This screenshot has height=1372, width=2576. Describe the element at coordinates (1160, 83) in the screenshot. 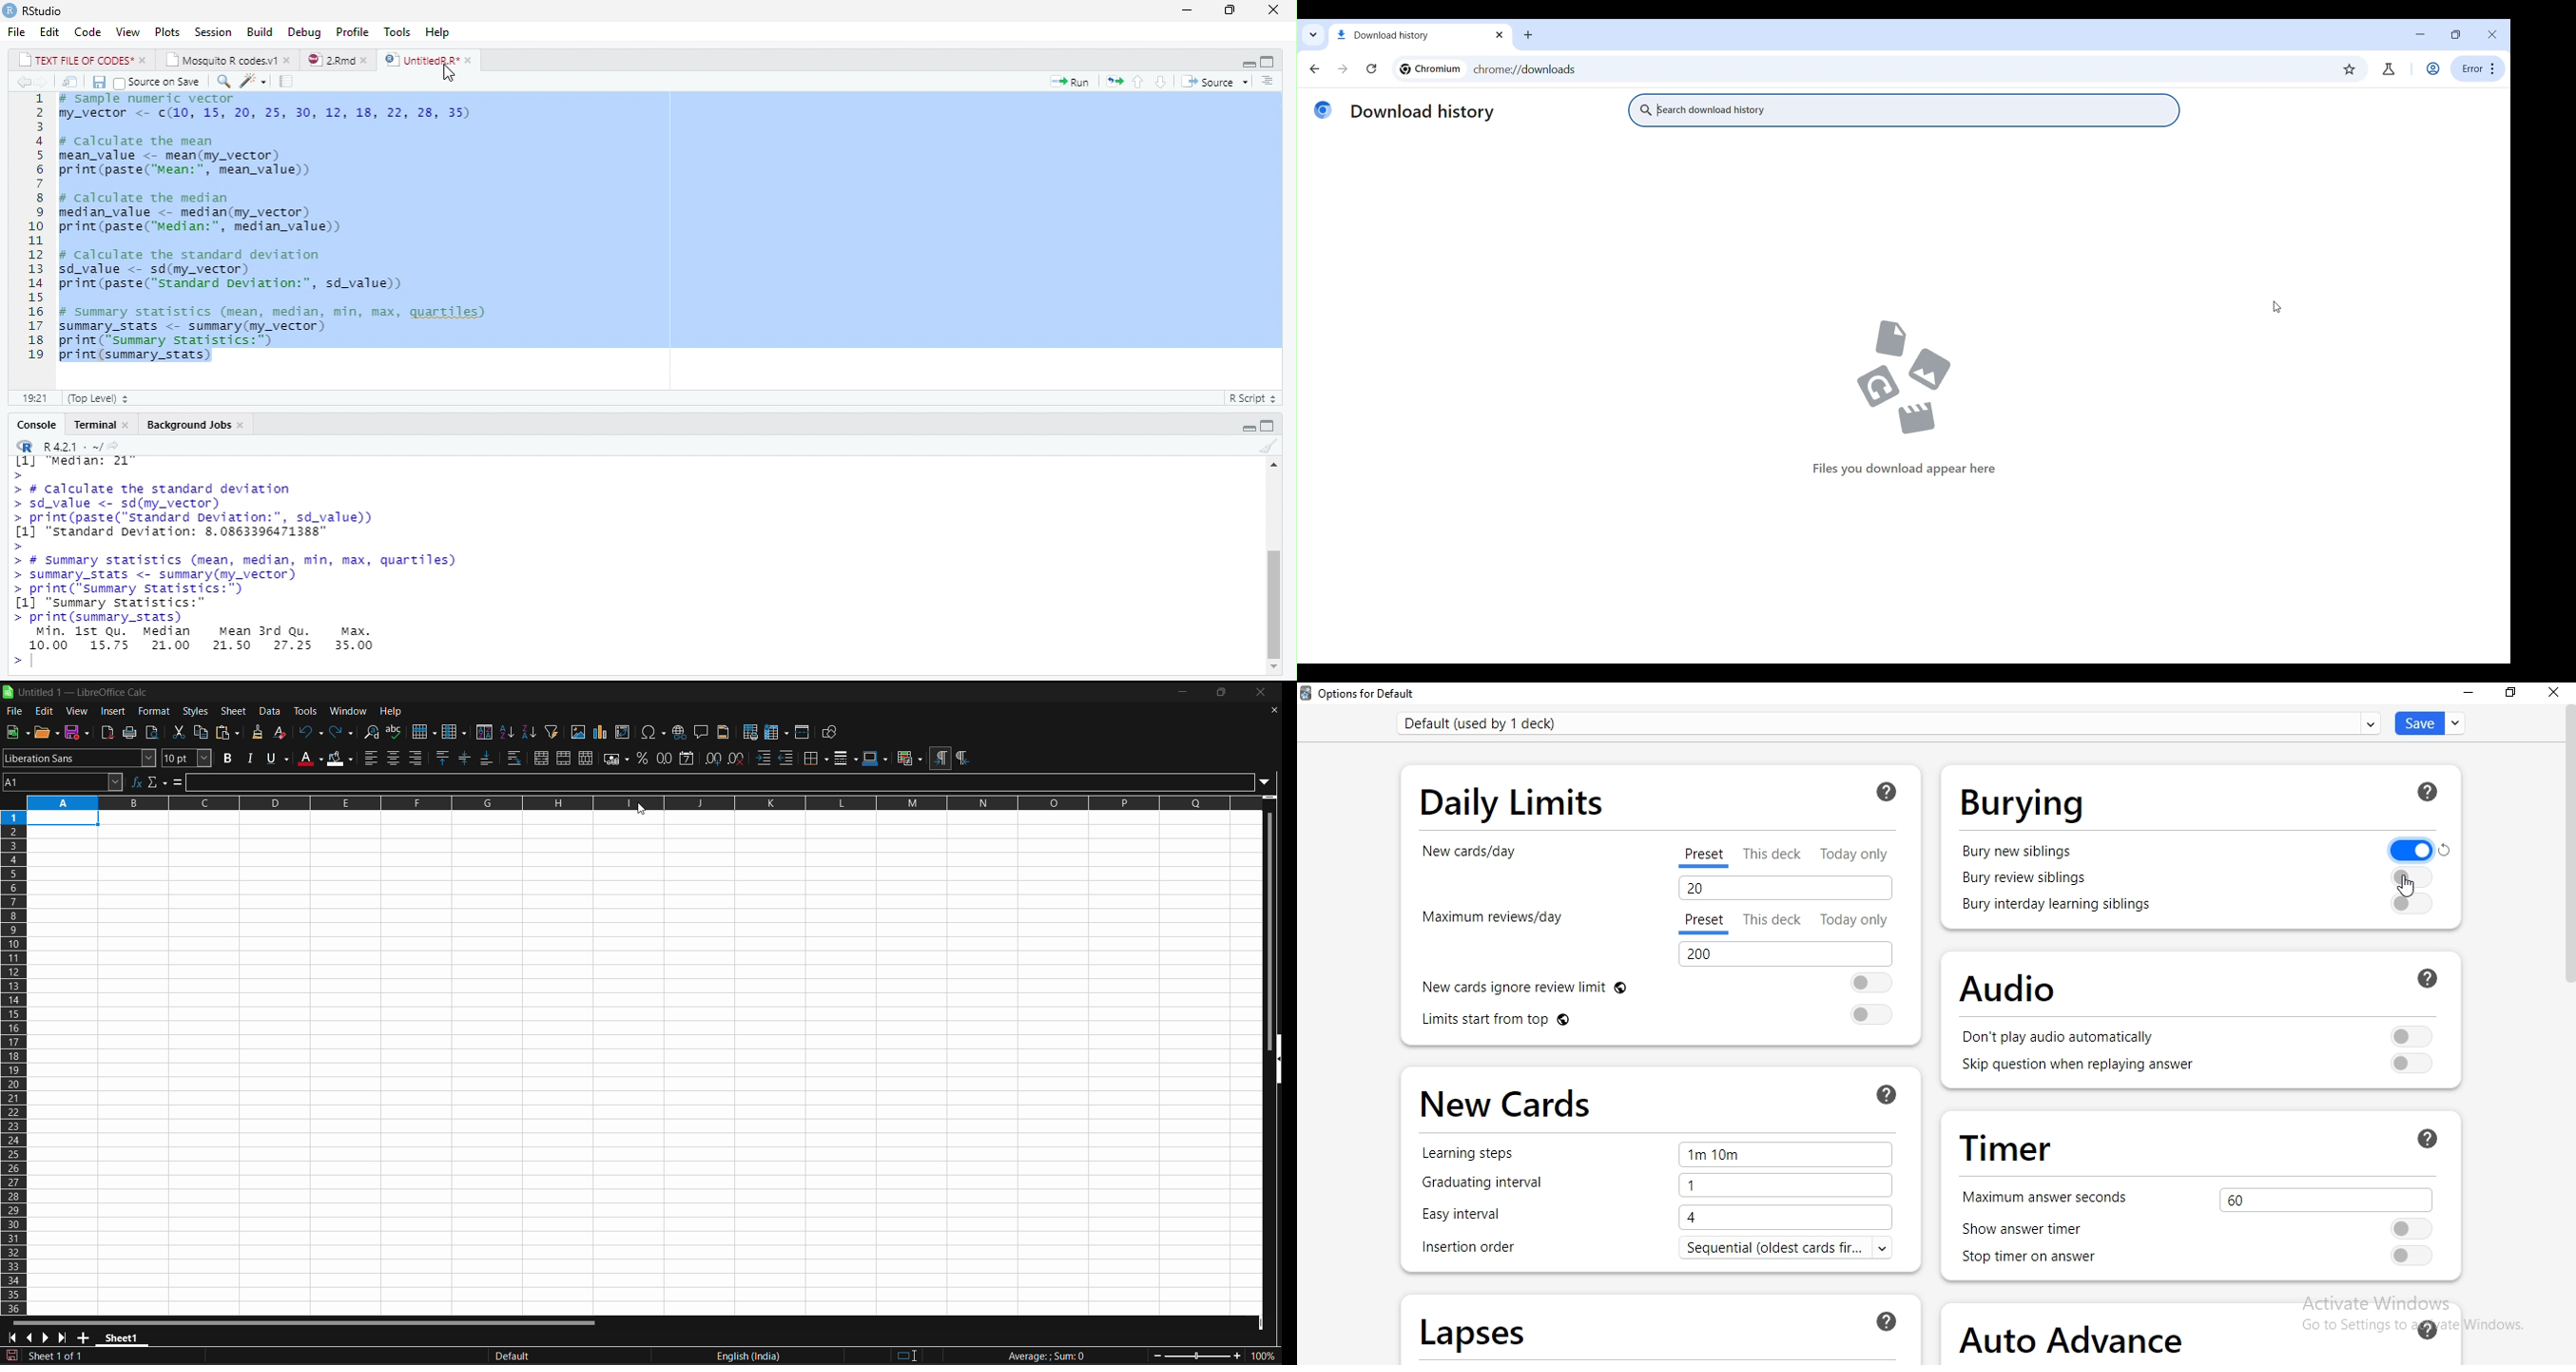

I see `next section` at that location.